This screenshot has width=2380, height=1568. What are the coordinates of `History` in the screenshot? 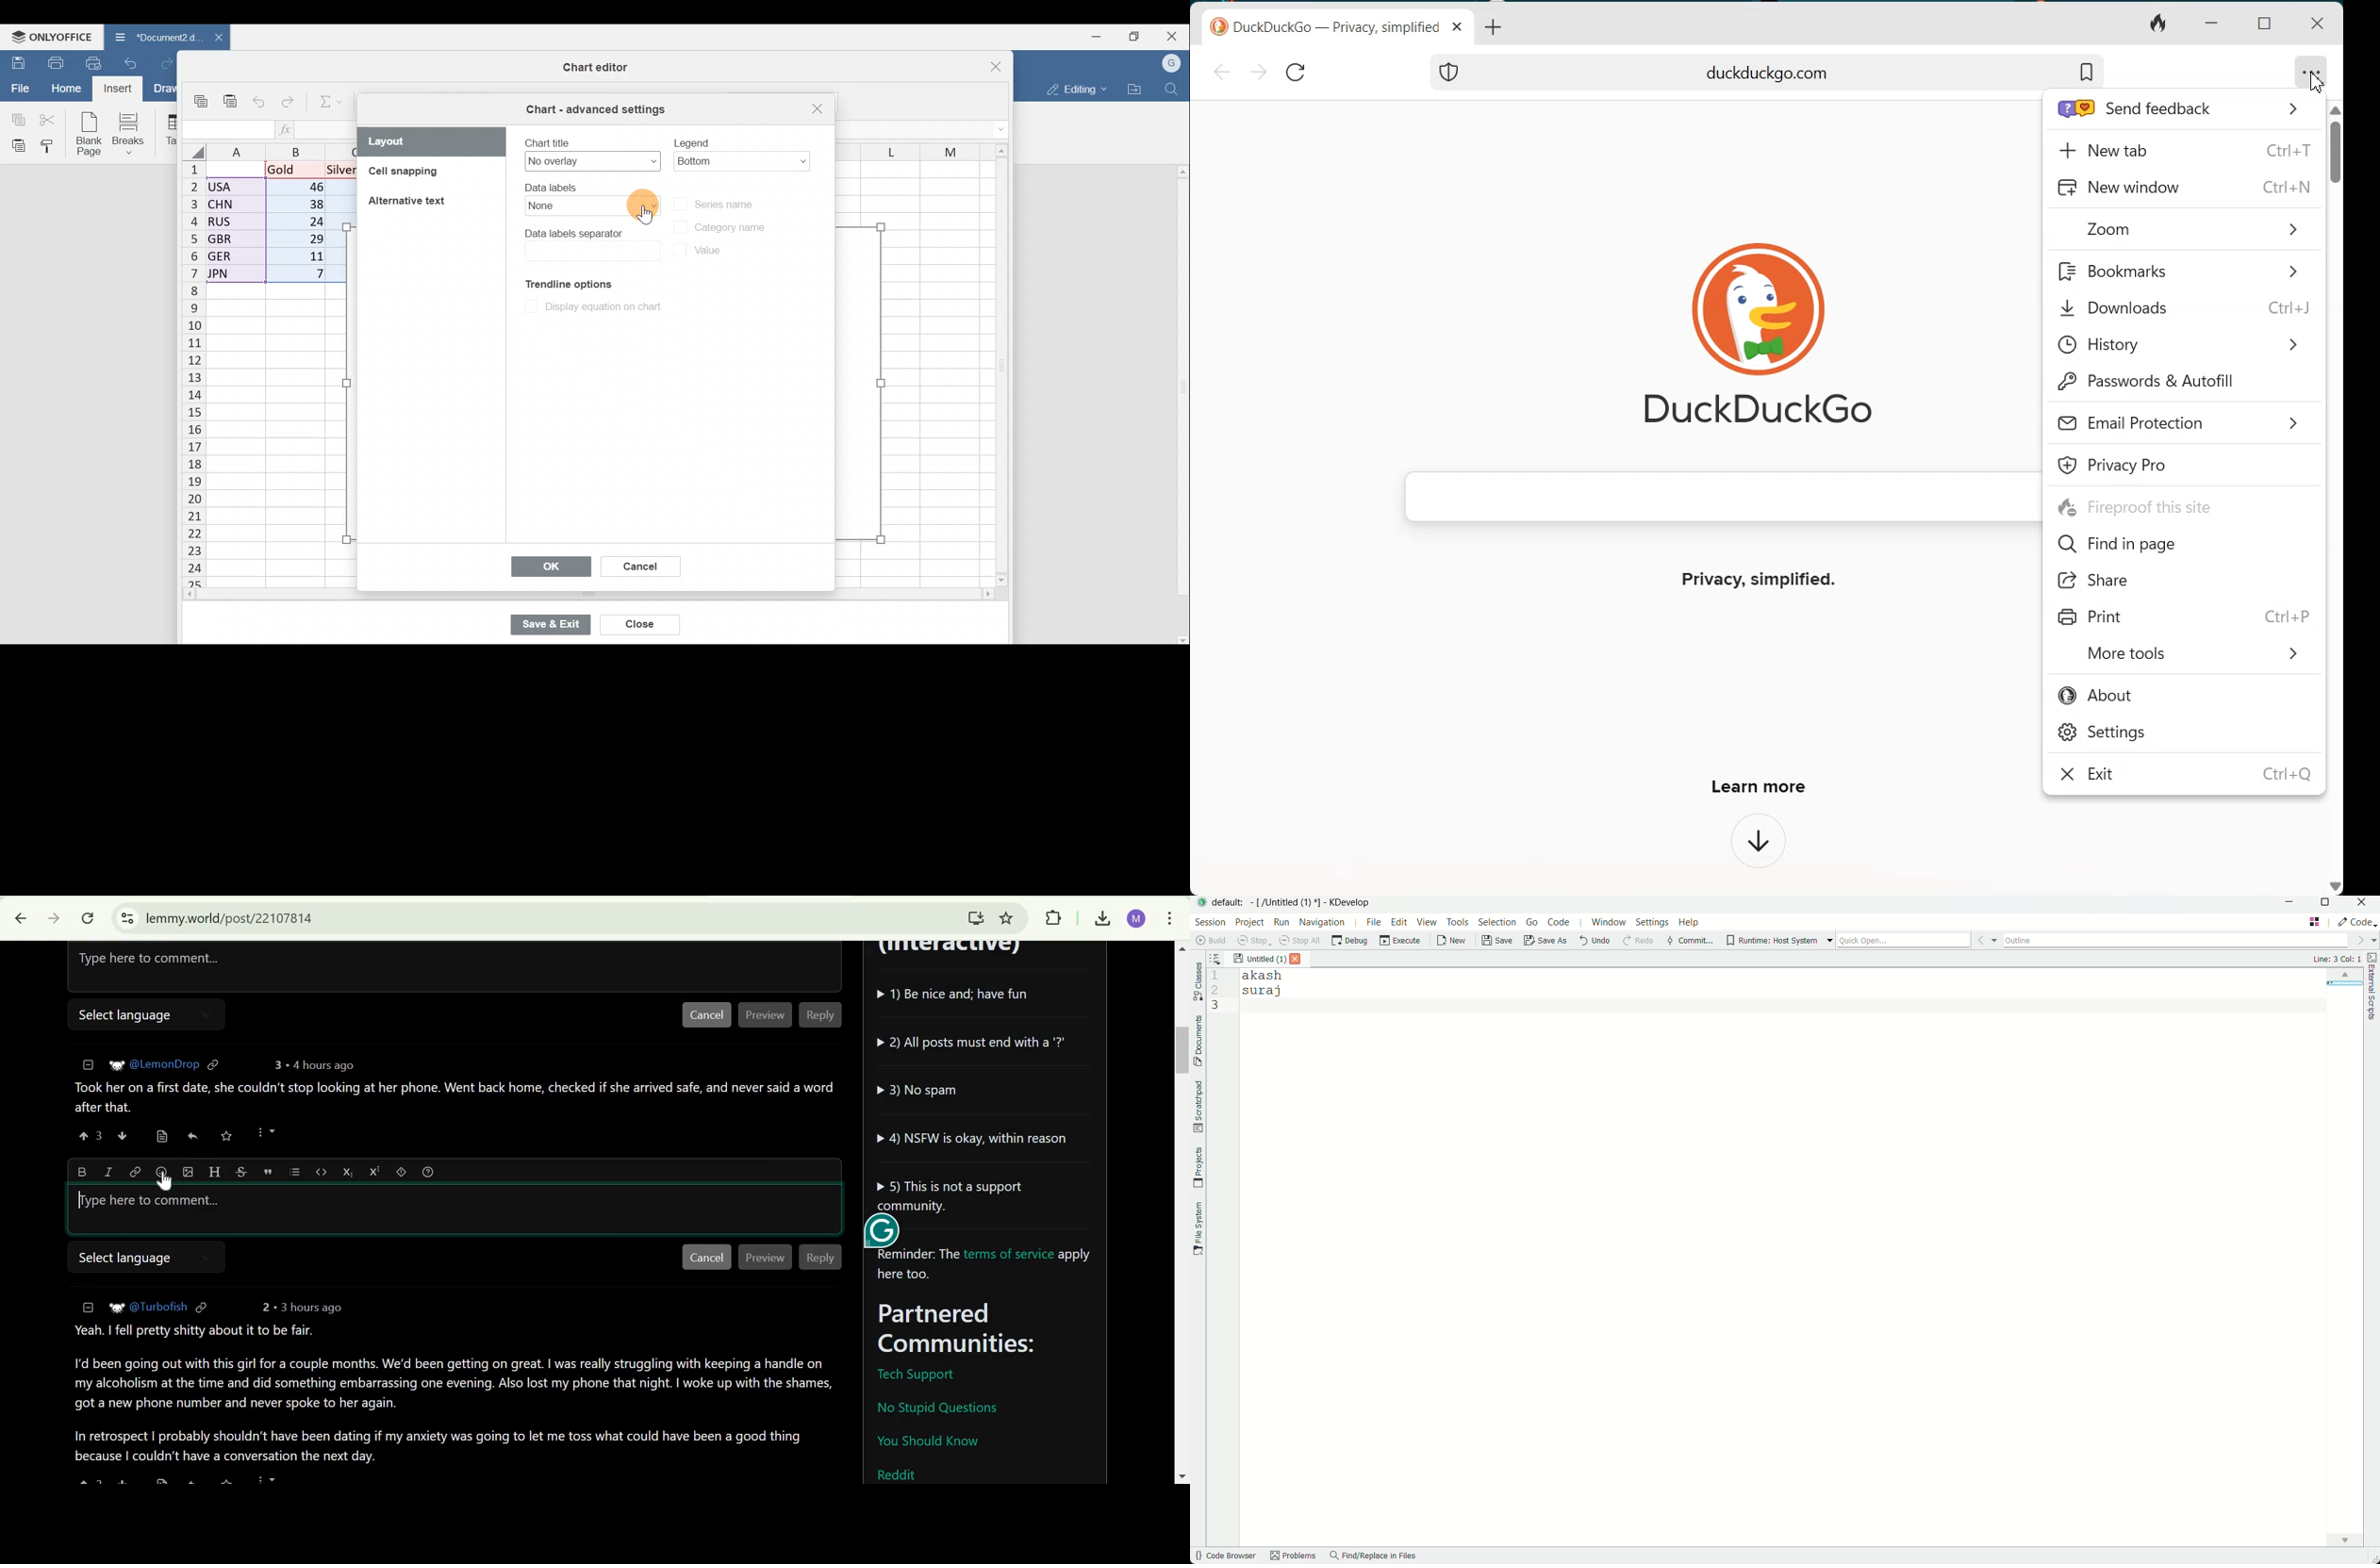 It's located at (2182, 345).